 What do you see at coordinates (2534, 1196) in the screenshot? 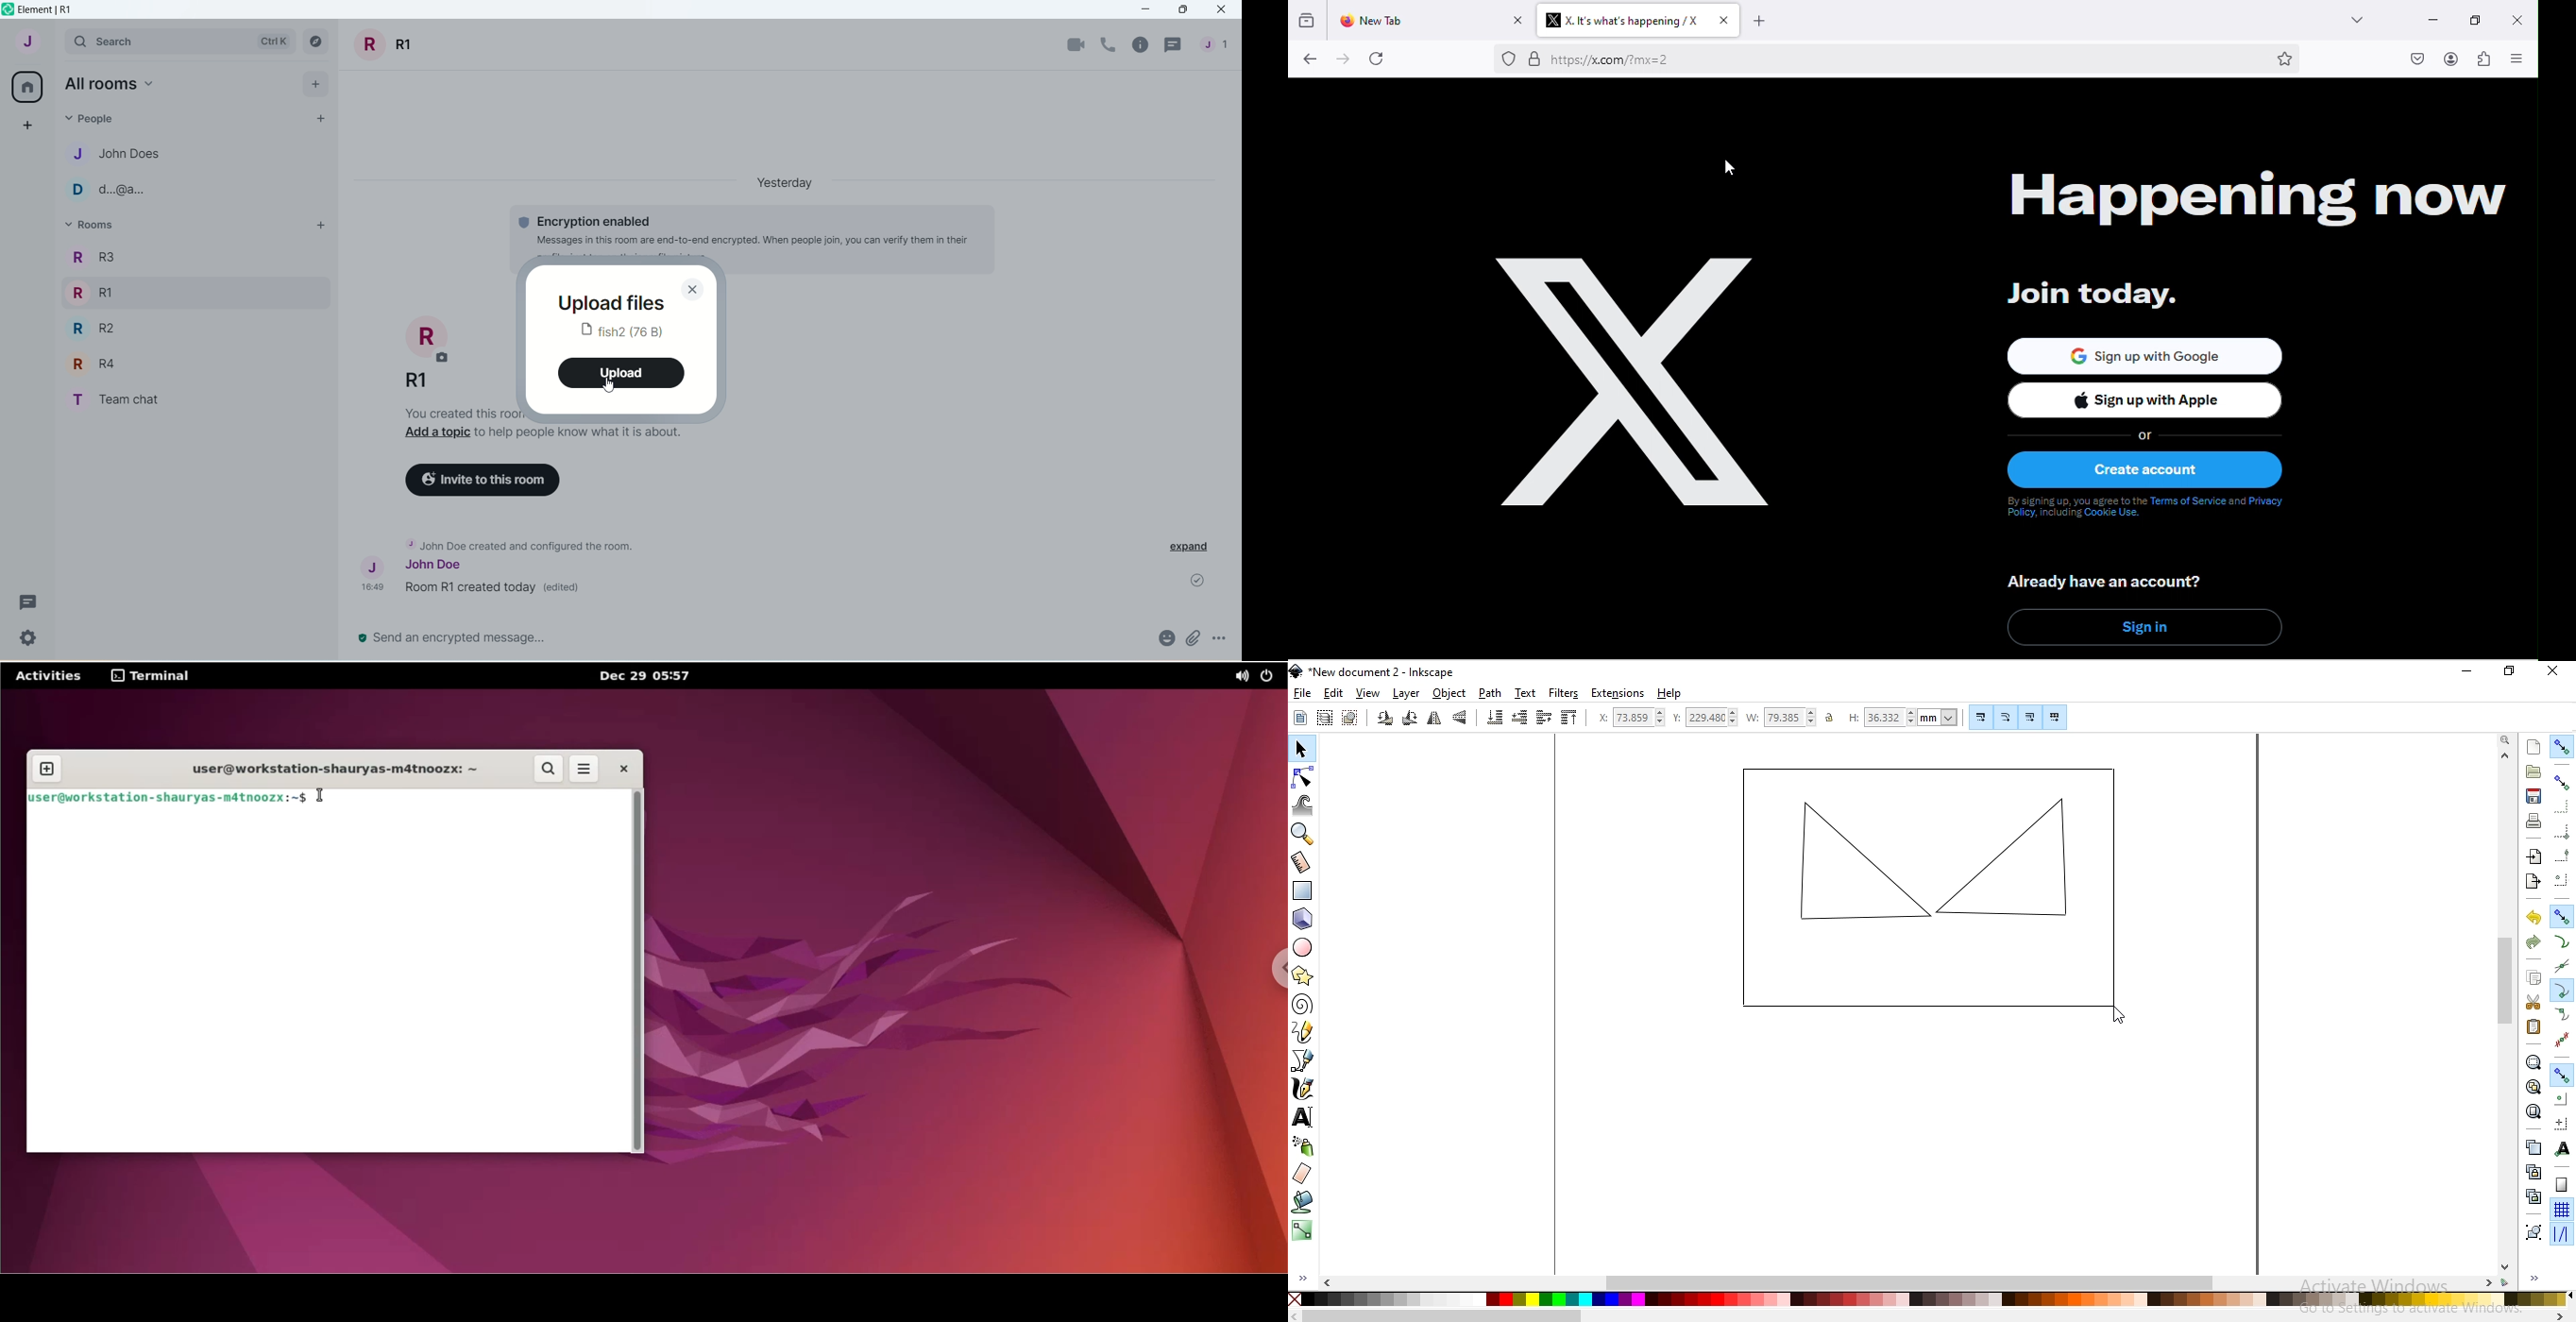
I see `cut the selected clone links` at bounding box center [2534, 1196].